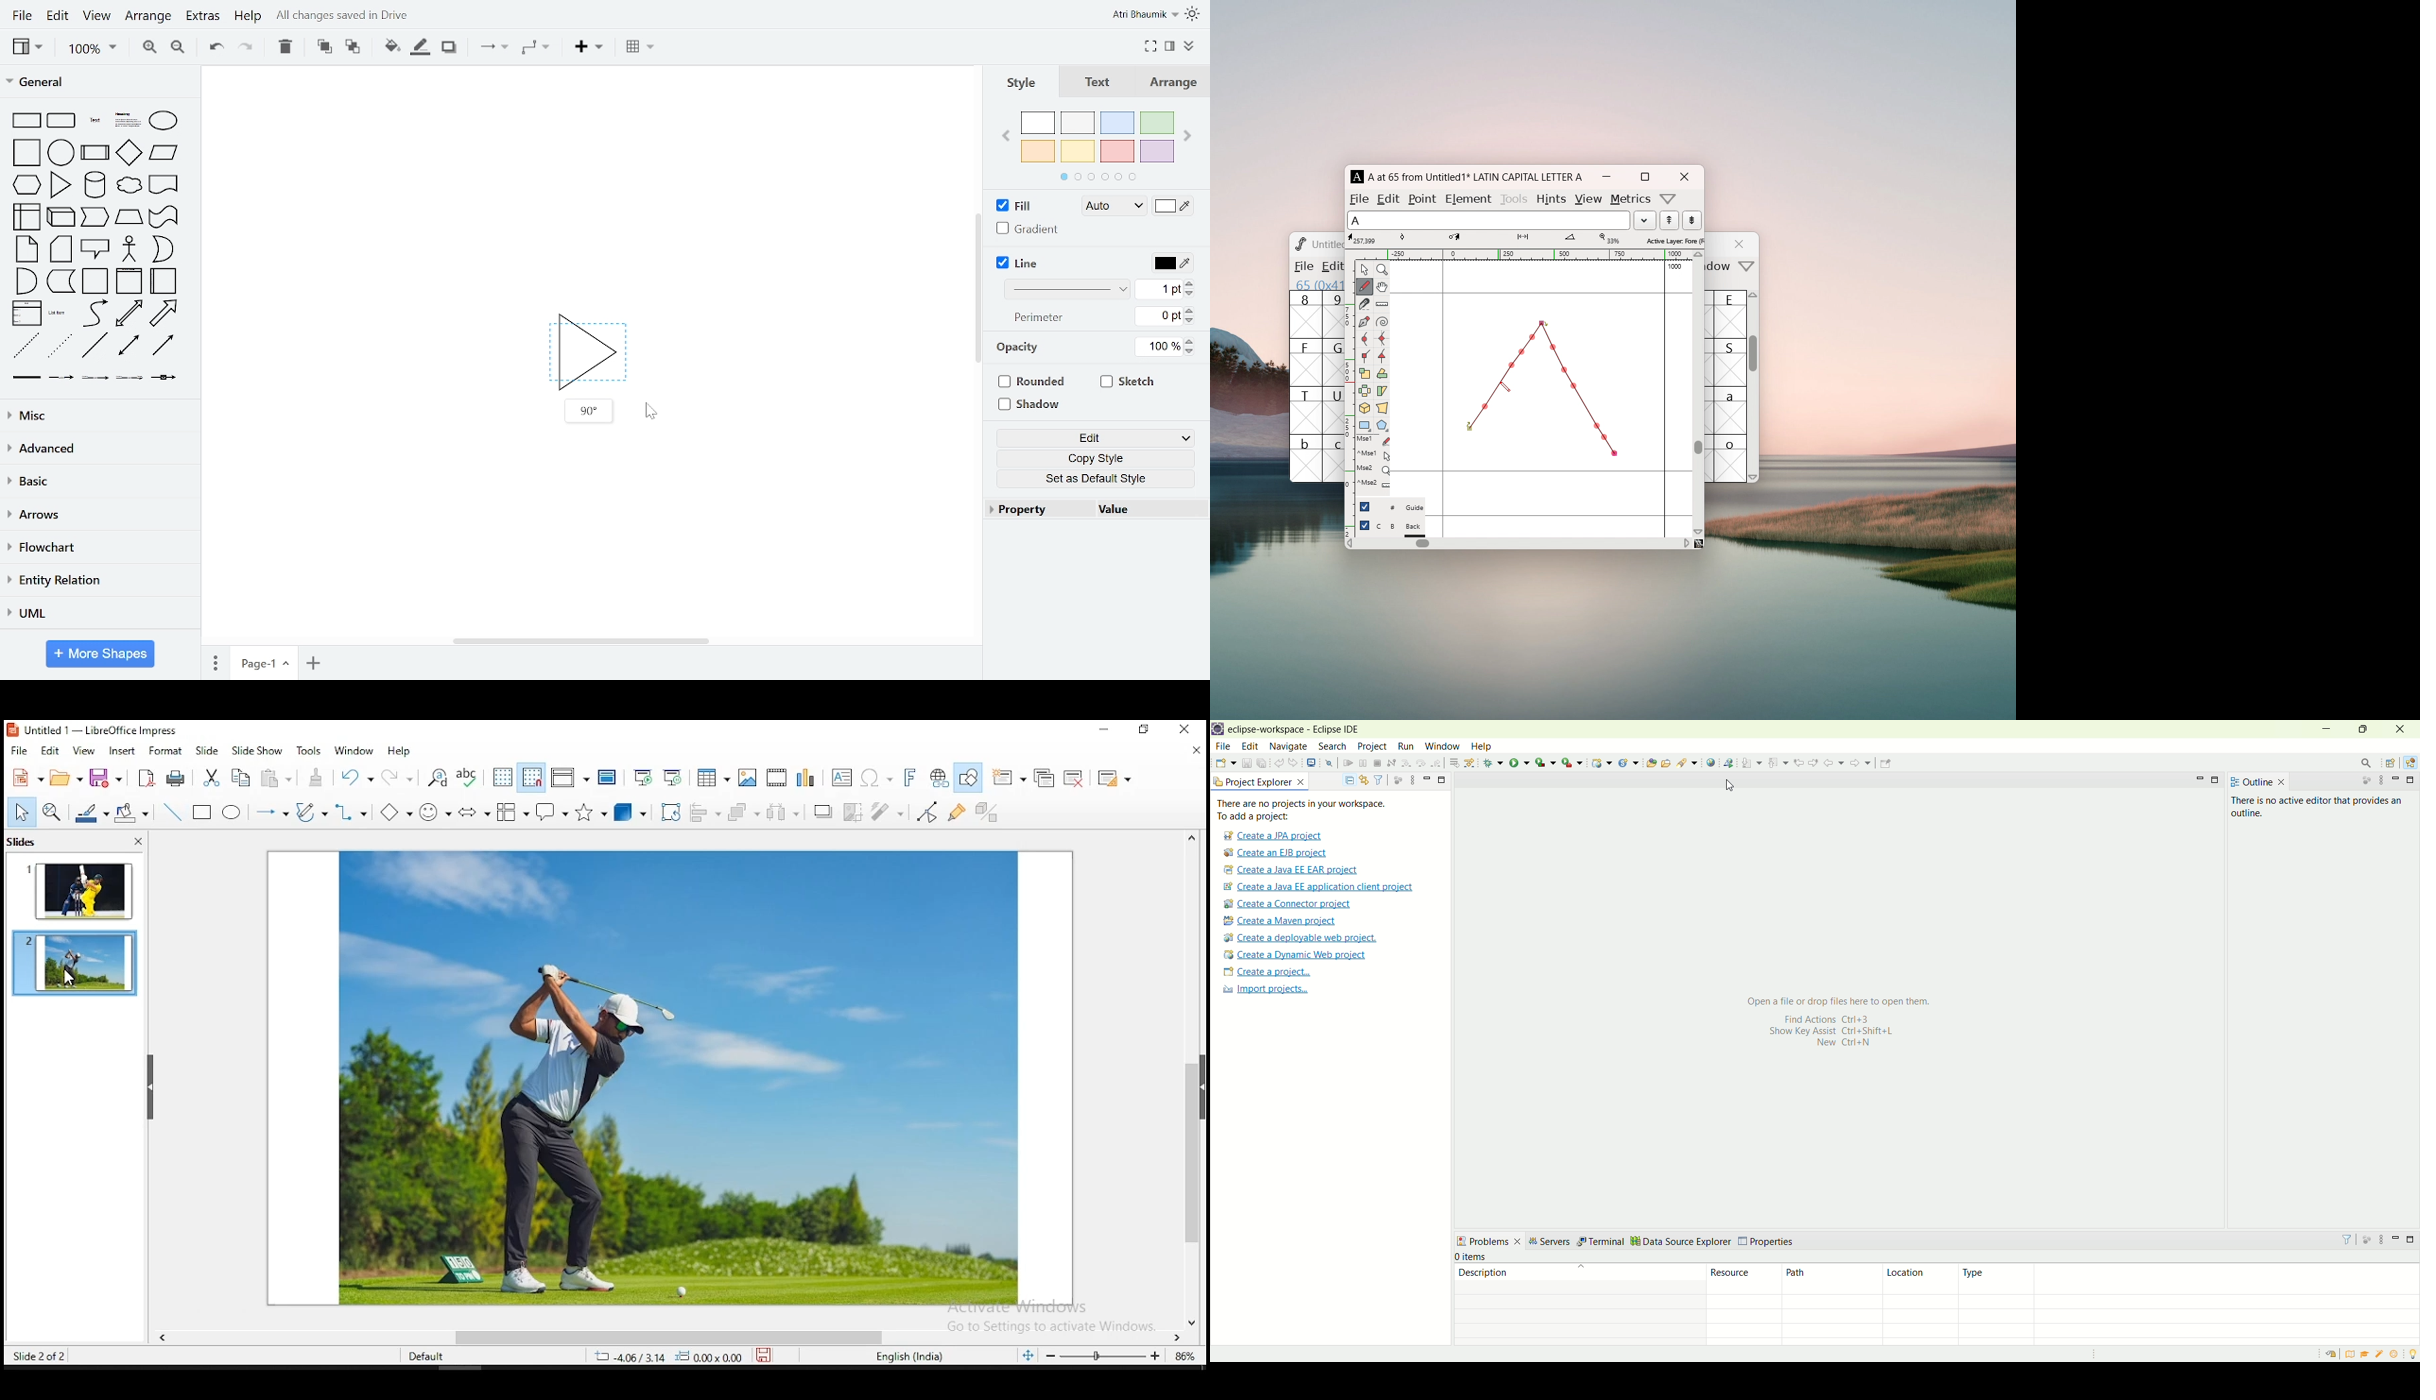  I want to click on document, so click(164, 183).